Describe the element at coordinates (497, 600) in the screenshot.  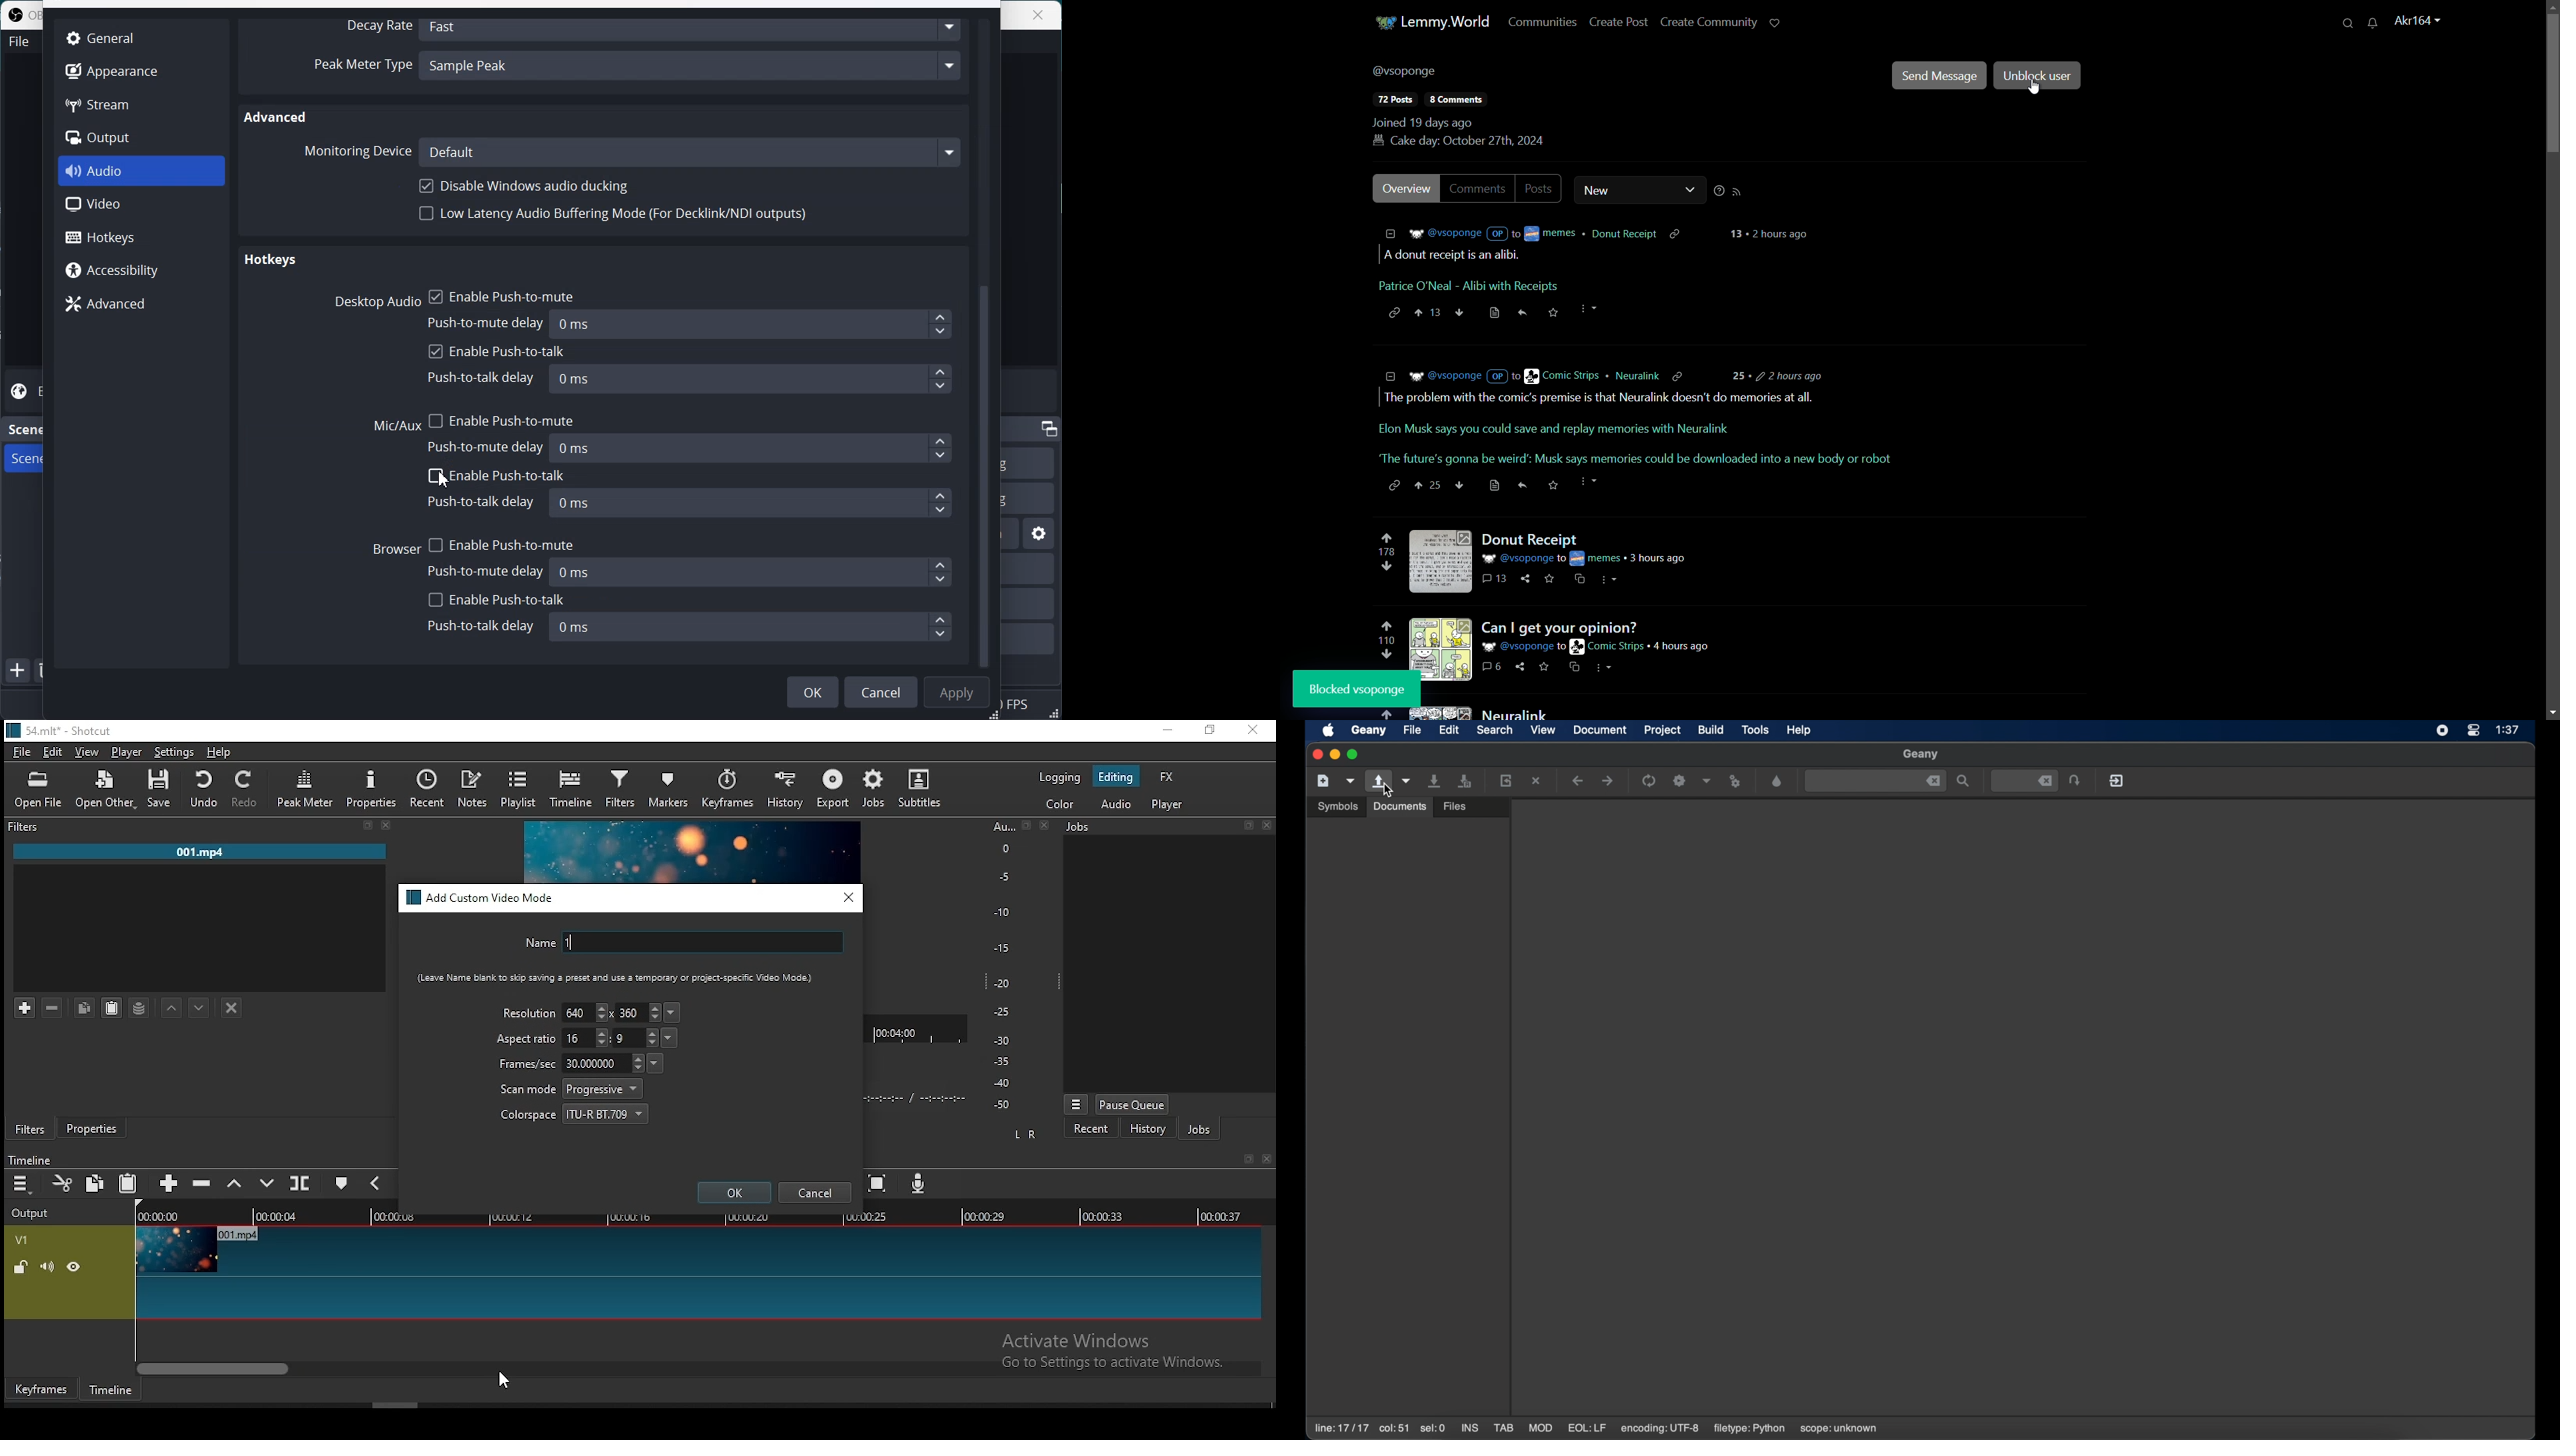
I see `Enable Push-to-talk` at that location.